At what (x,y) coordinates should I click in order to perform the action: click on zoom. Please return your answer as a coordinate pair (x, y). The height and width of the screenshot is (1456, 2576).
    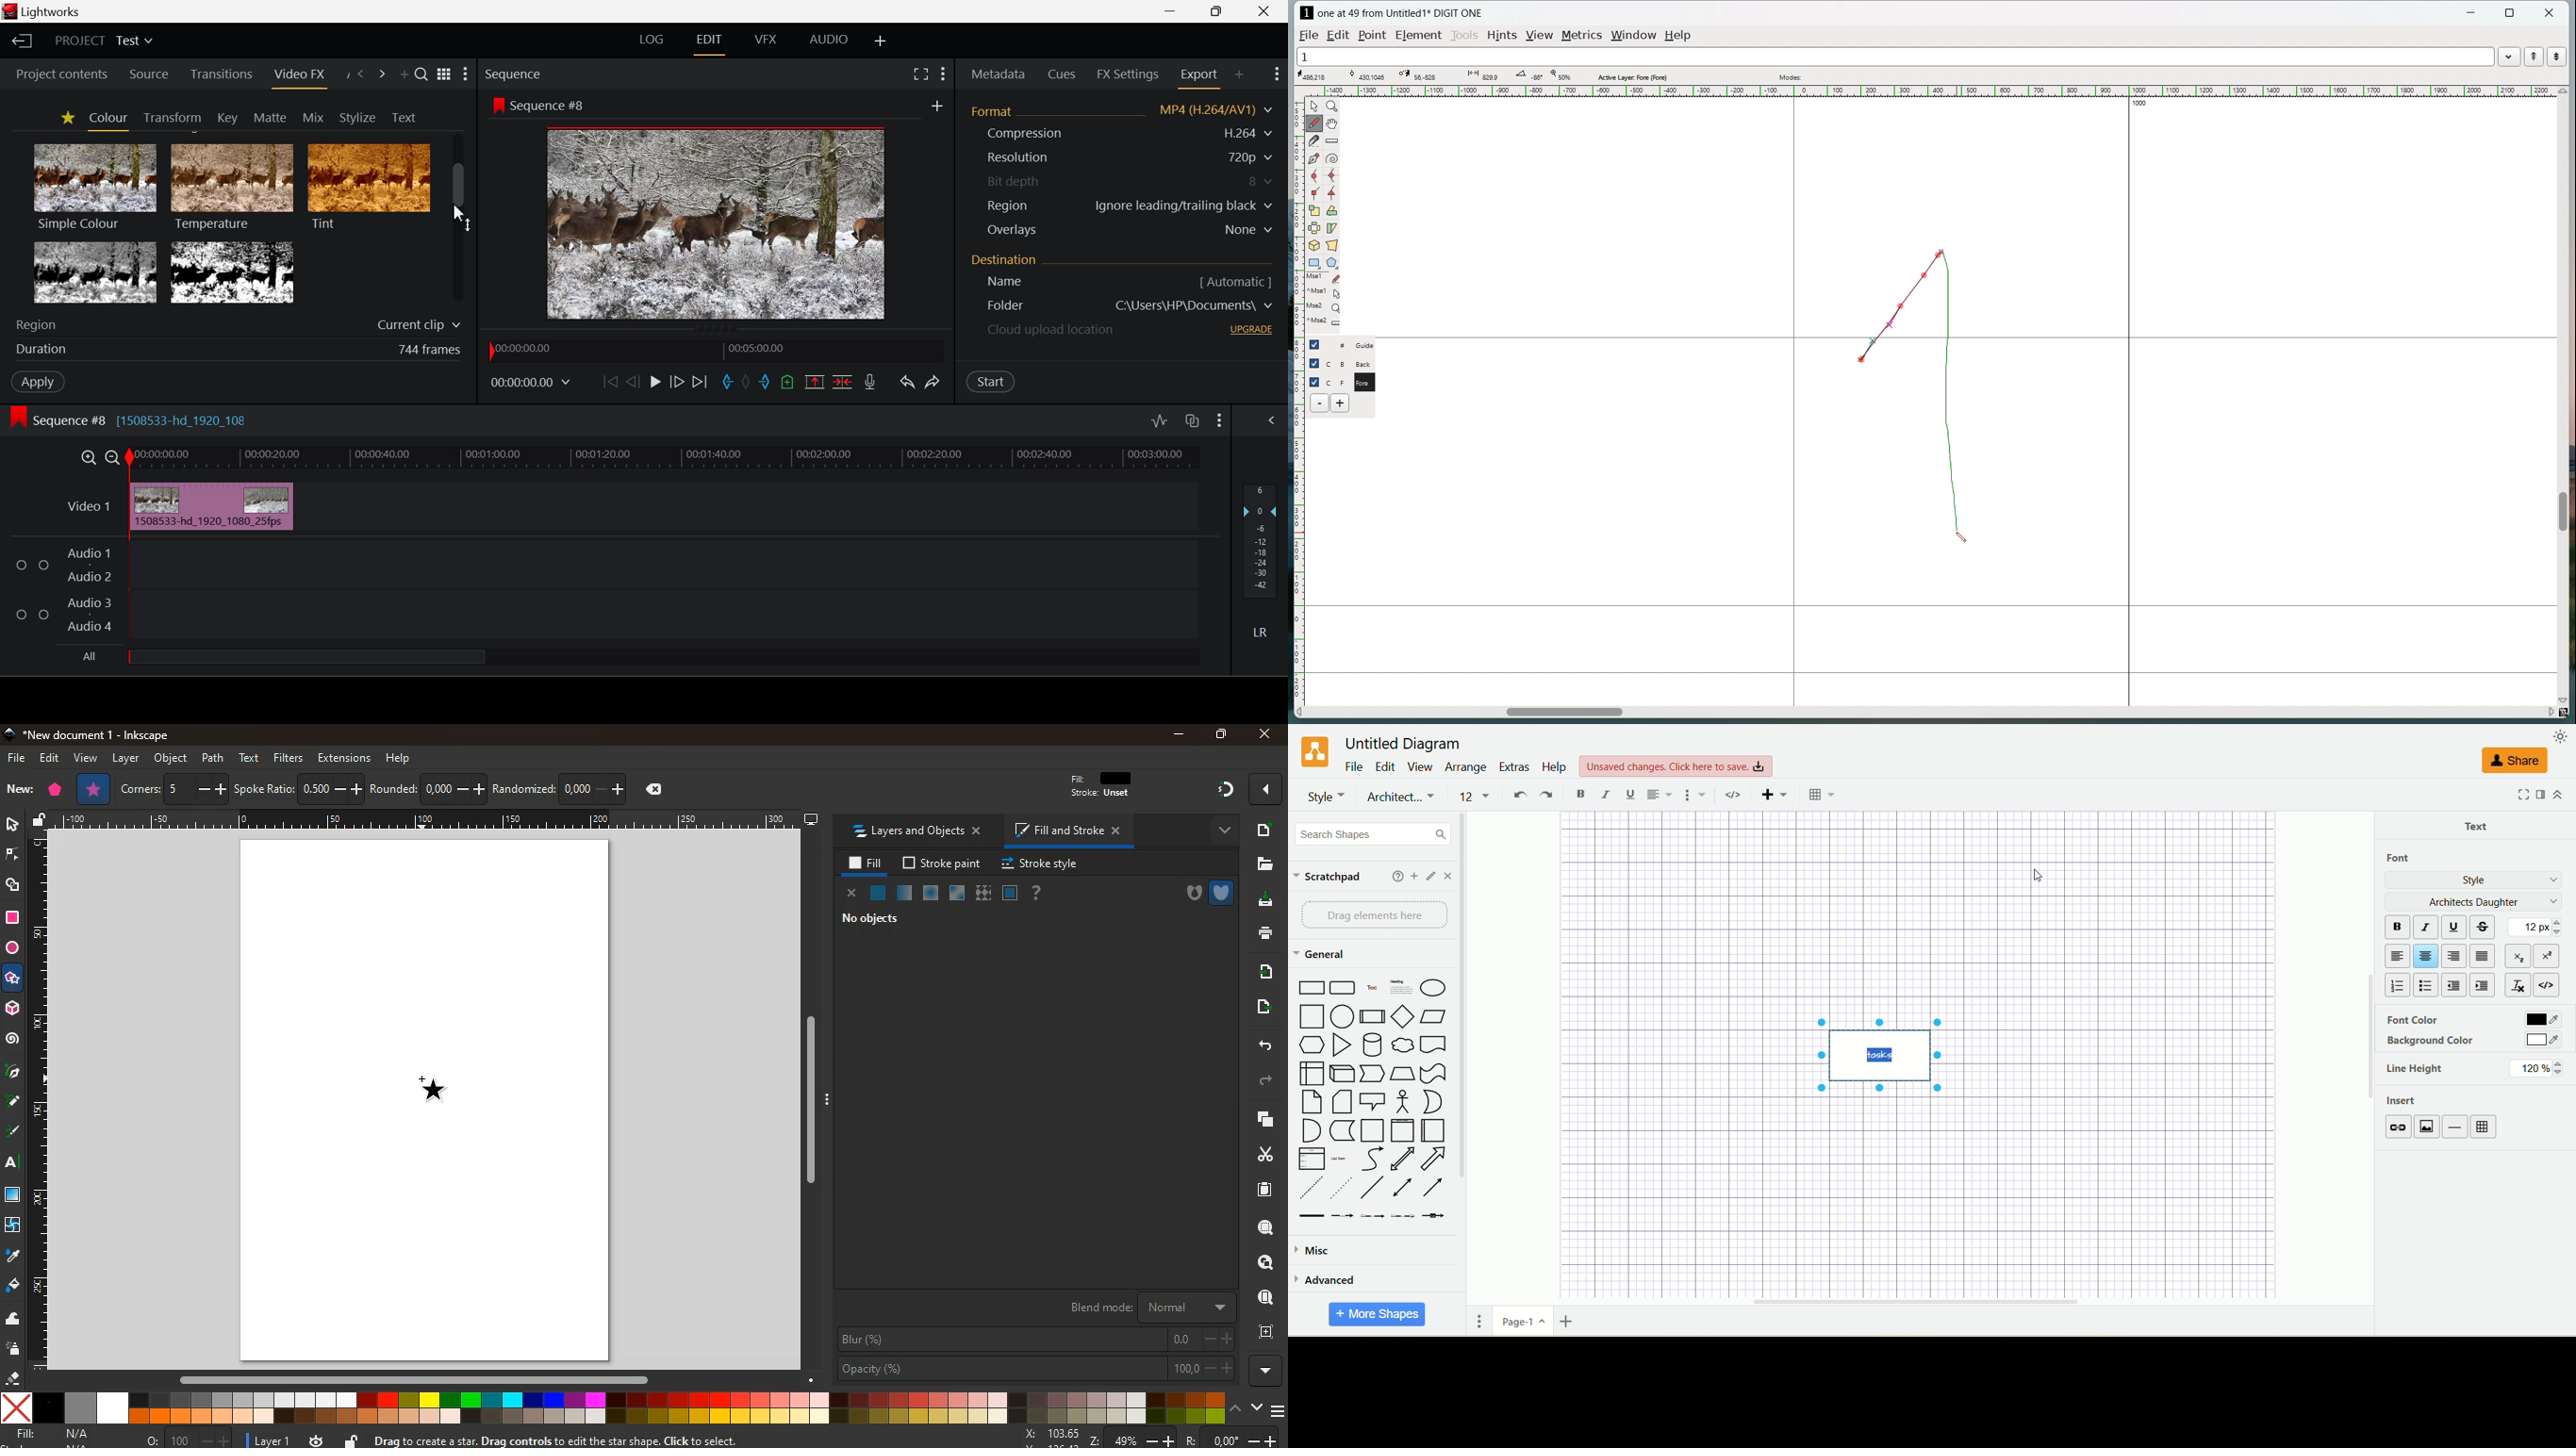
    Looking at the image, I should click on (1145, 1439).